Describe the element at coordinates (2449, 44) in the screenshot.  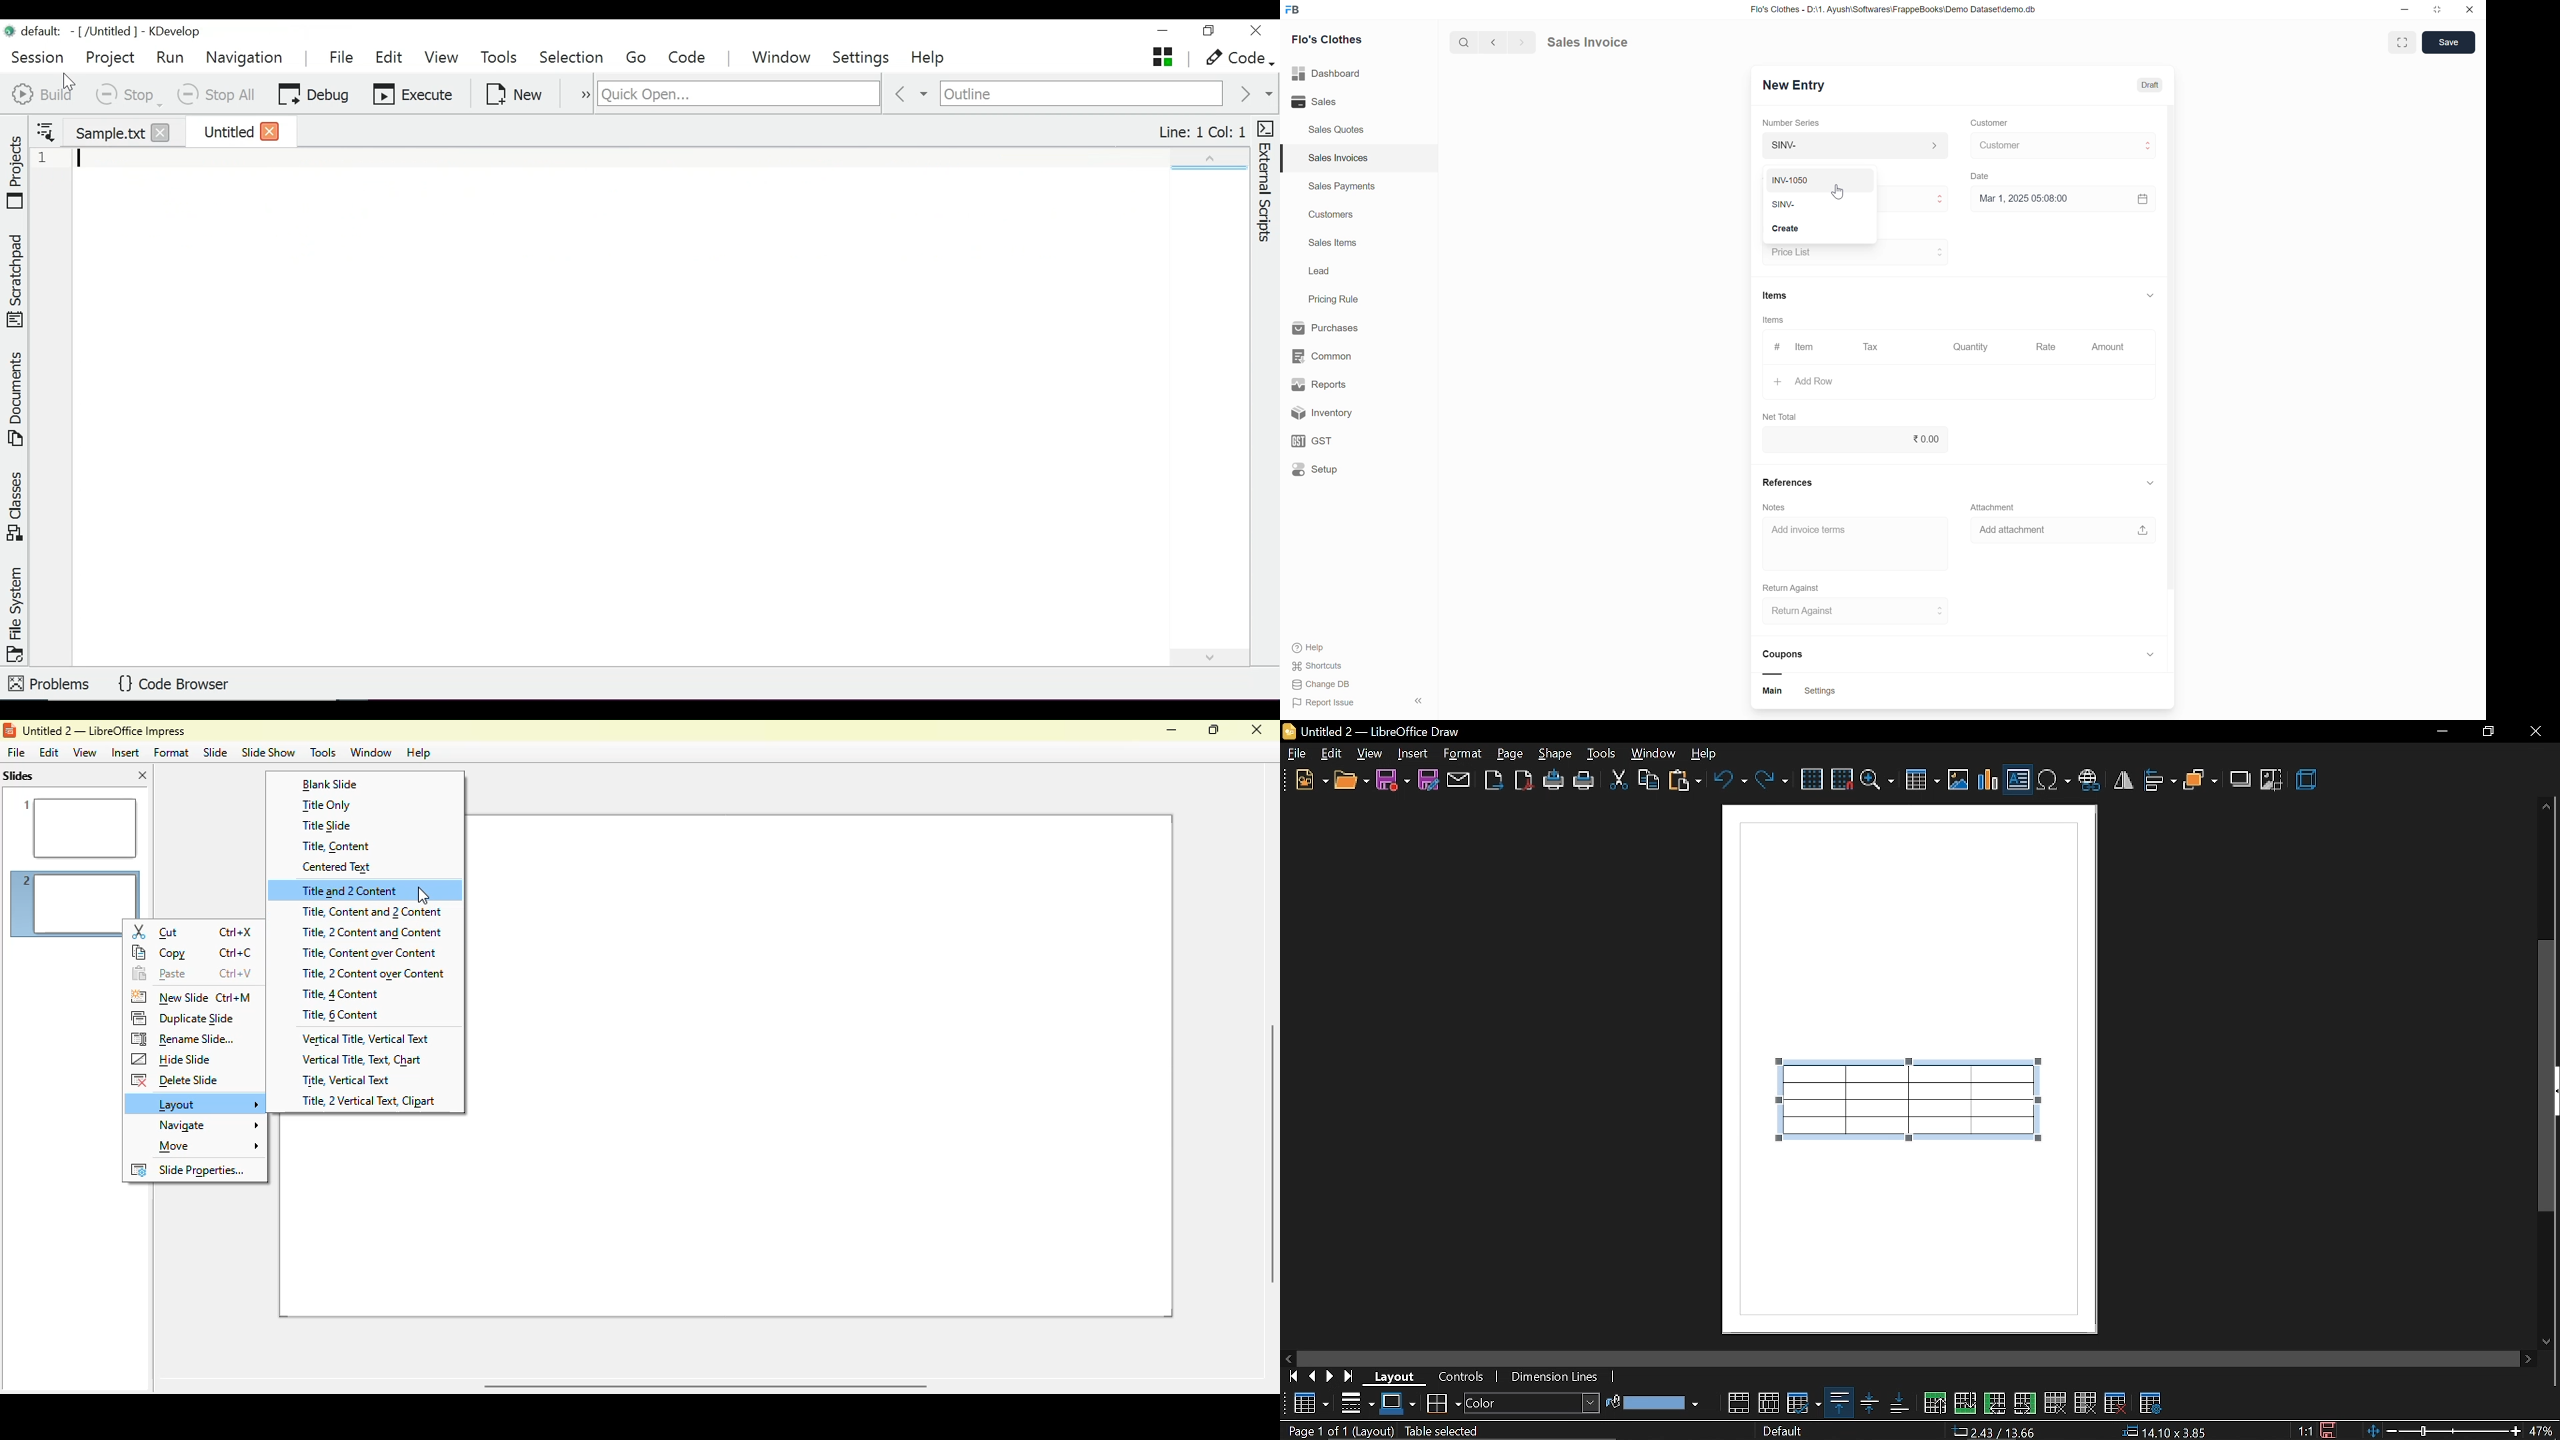
I see `save` at that location.